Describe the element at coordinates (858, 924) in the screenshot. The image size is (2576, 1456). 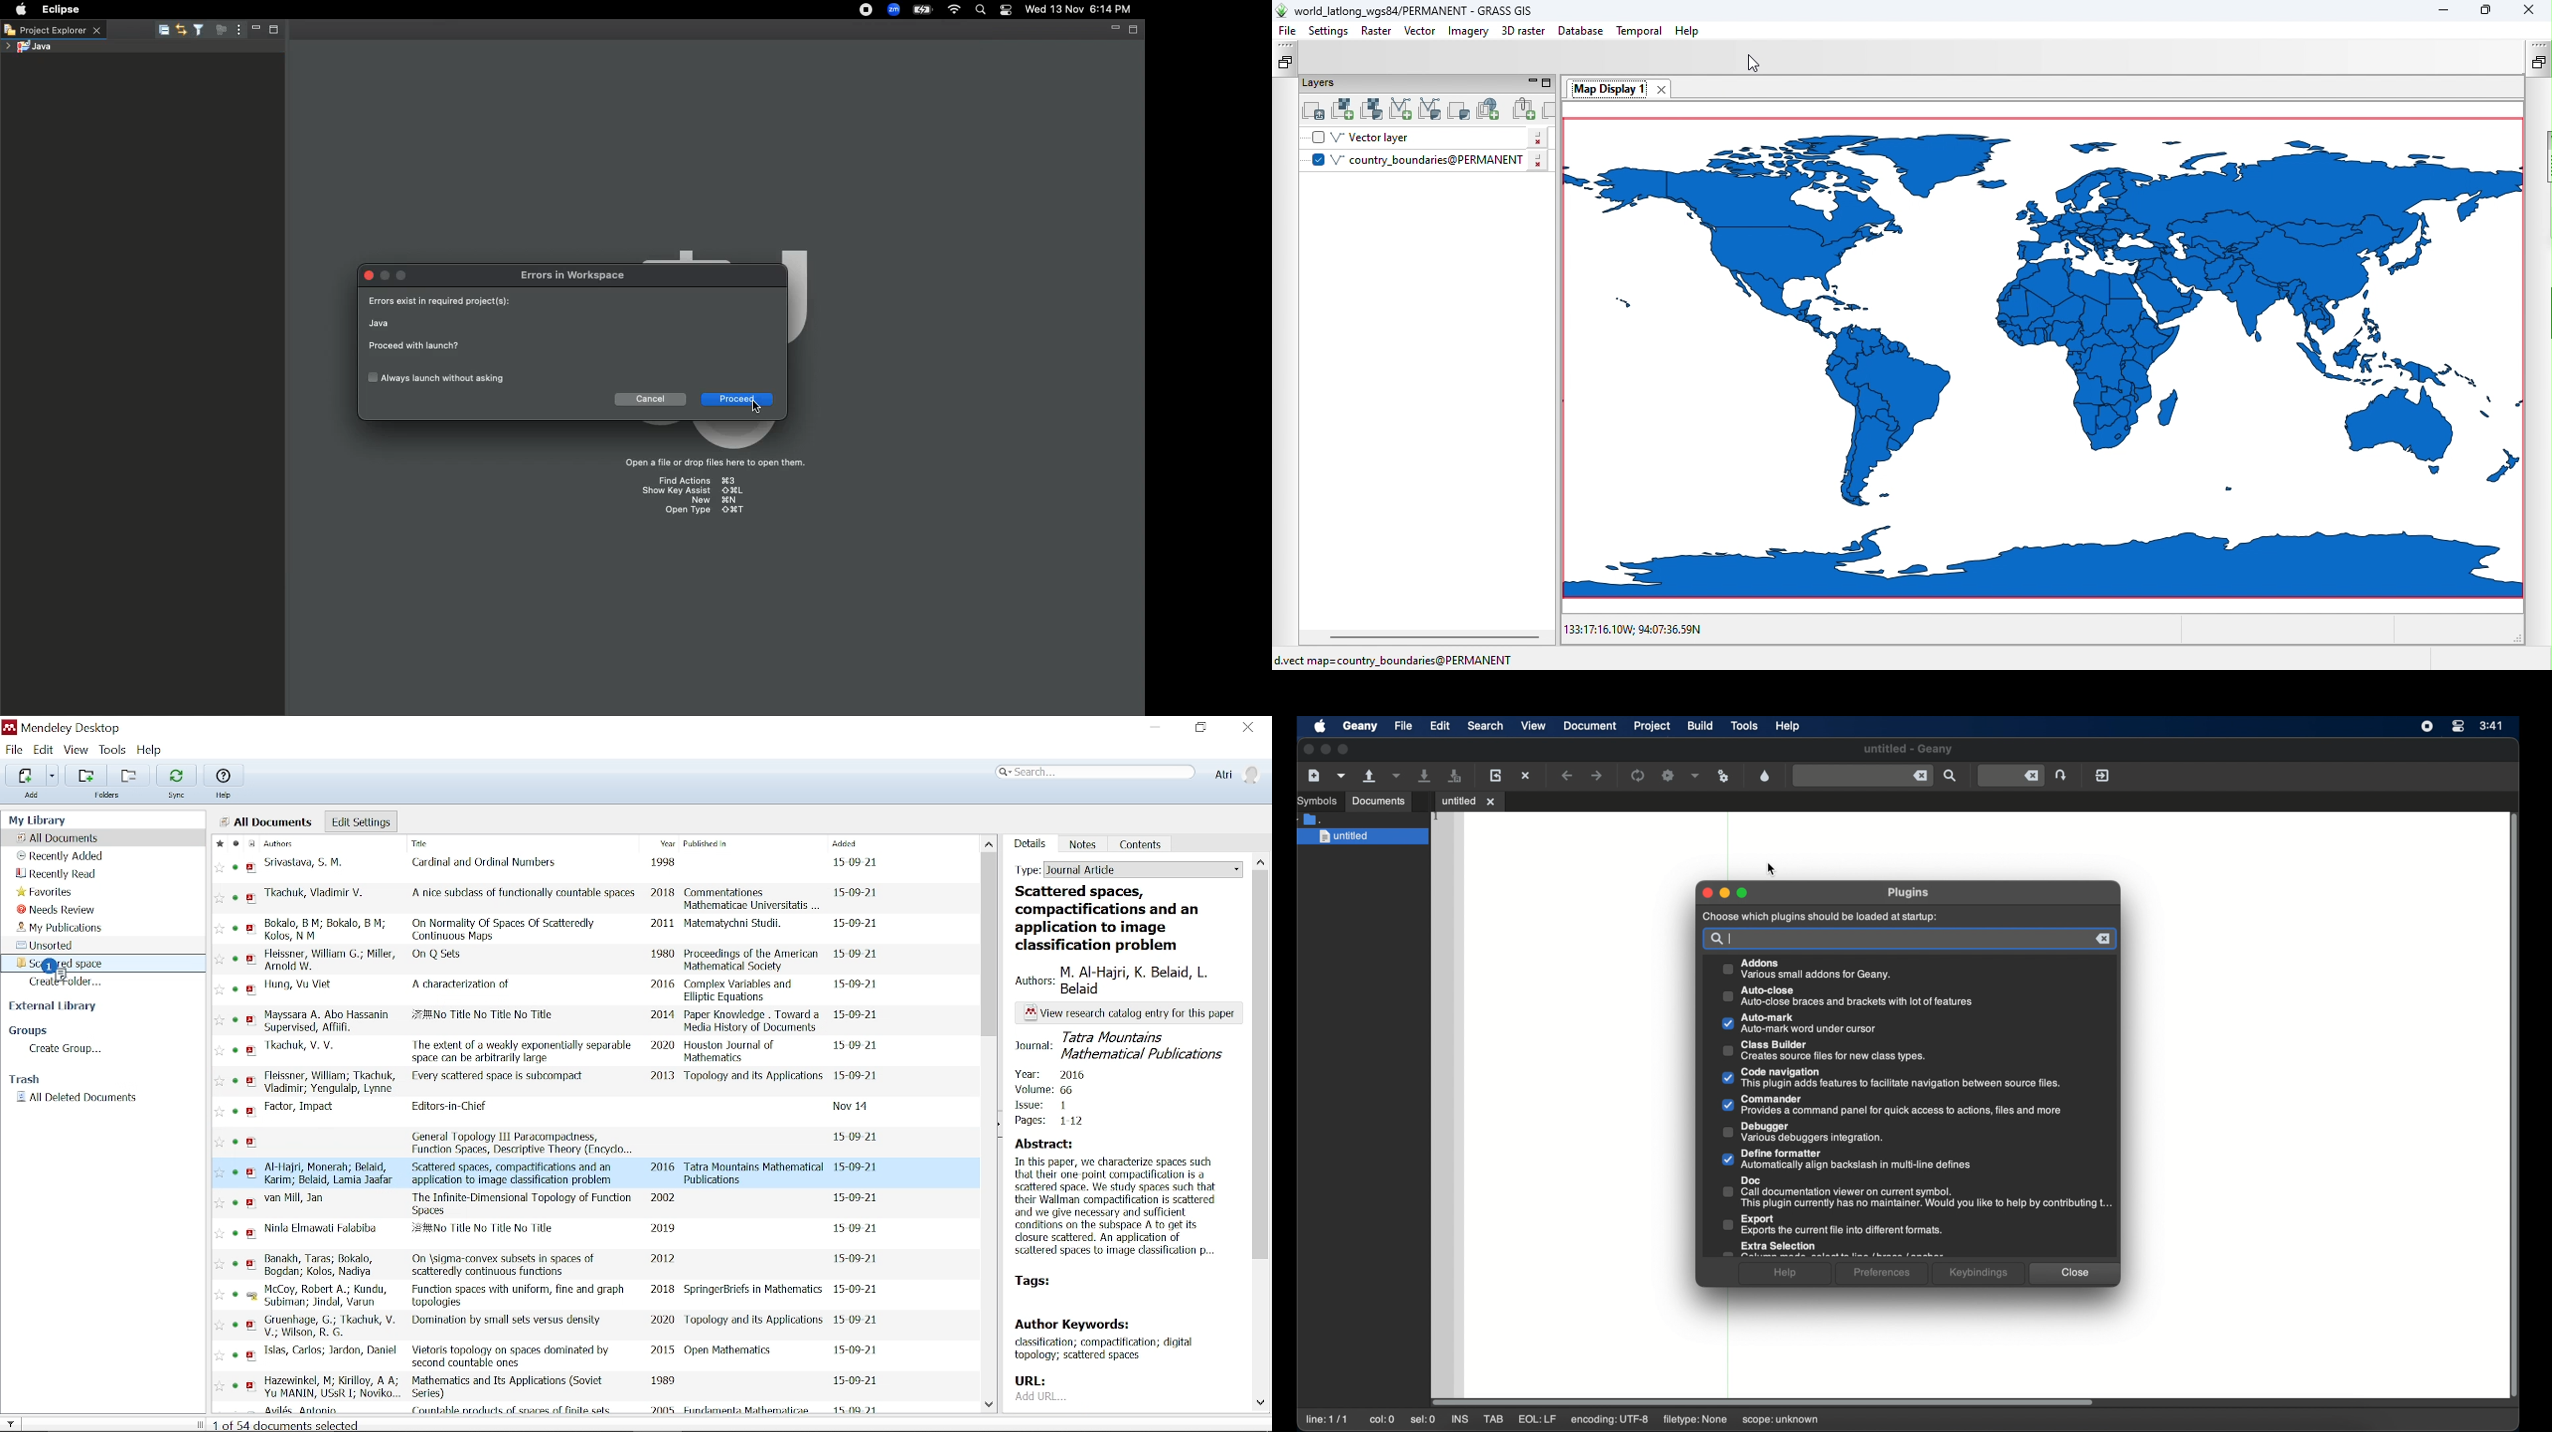
I see `date` at that location.